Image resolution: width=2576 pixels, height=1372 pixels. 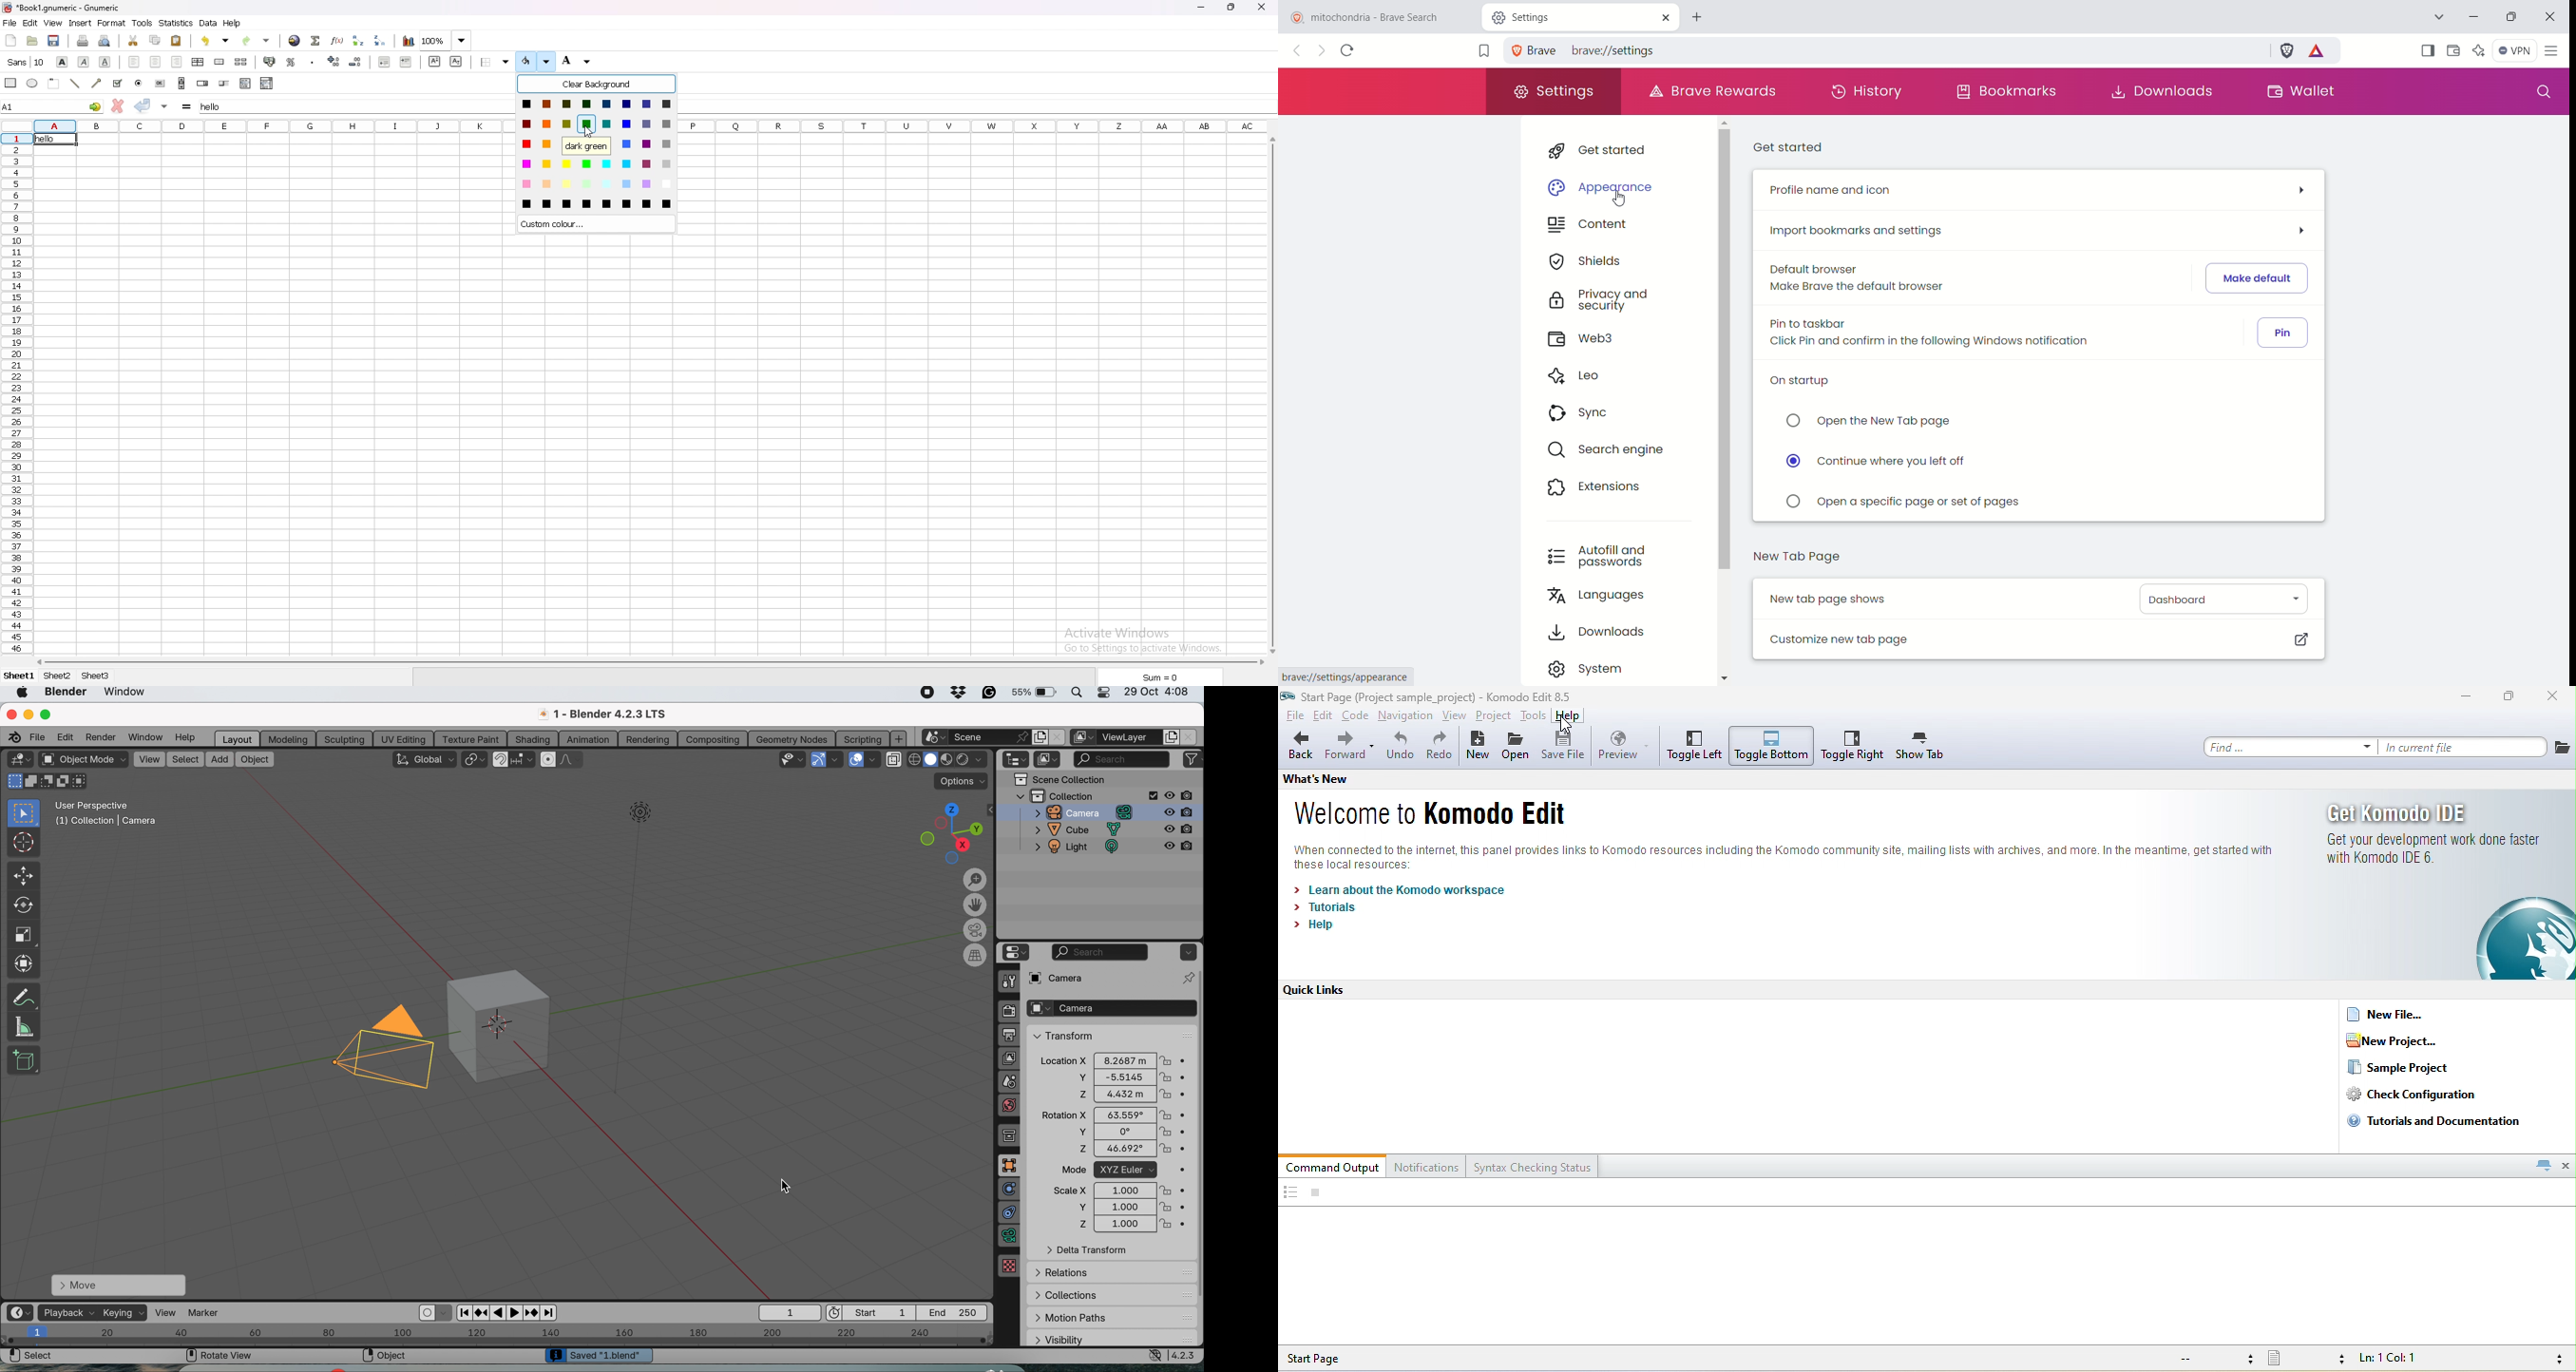 I want to click on output, so click(x=1009, y=1036).